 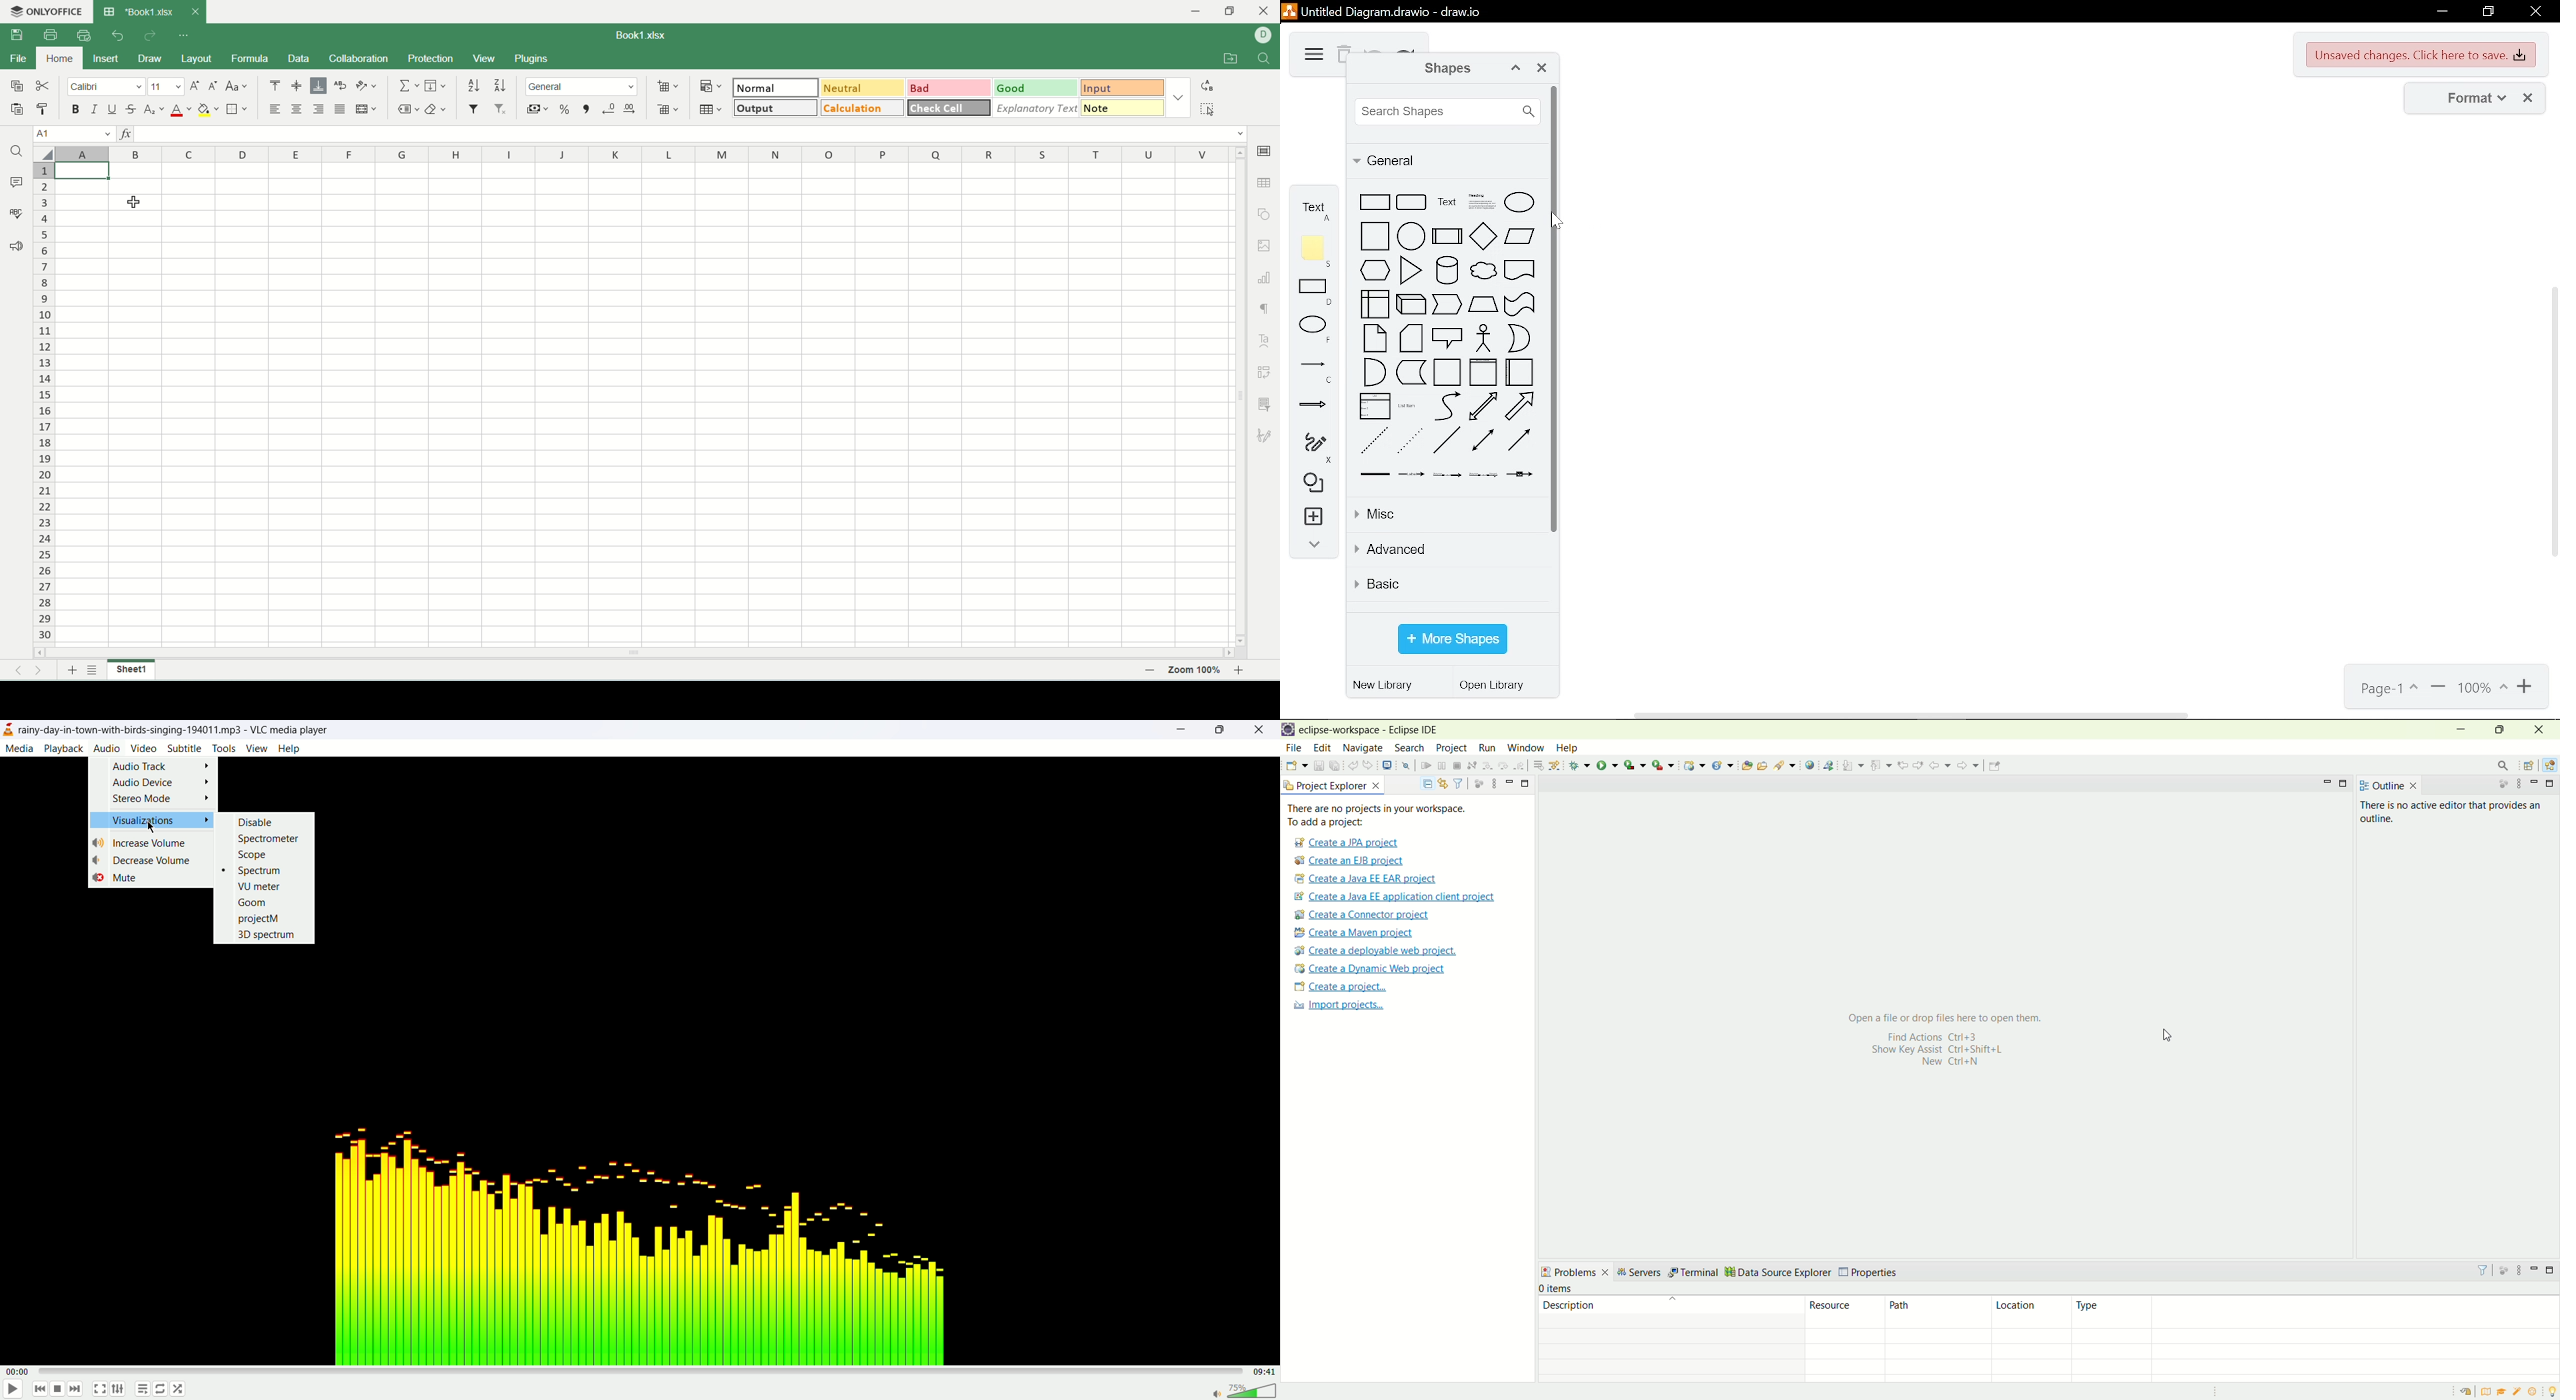 What do you see at coordinates (73, 135) in the screenshot?
I see `cell position` at bounding box center [73, 135].